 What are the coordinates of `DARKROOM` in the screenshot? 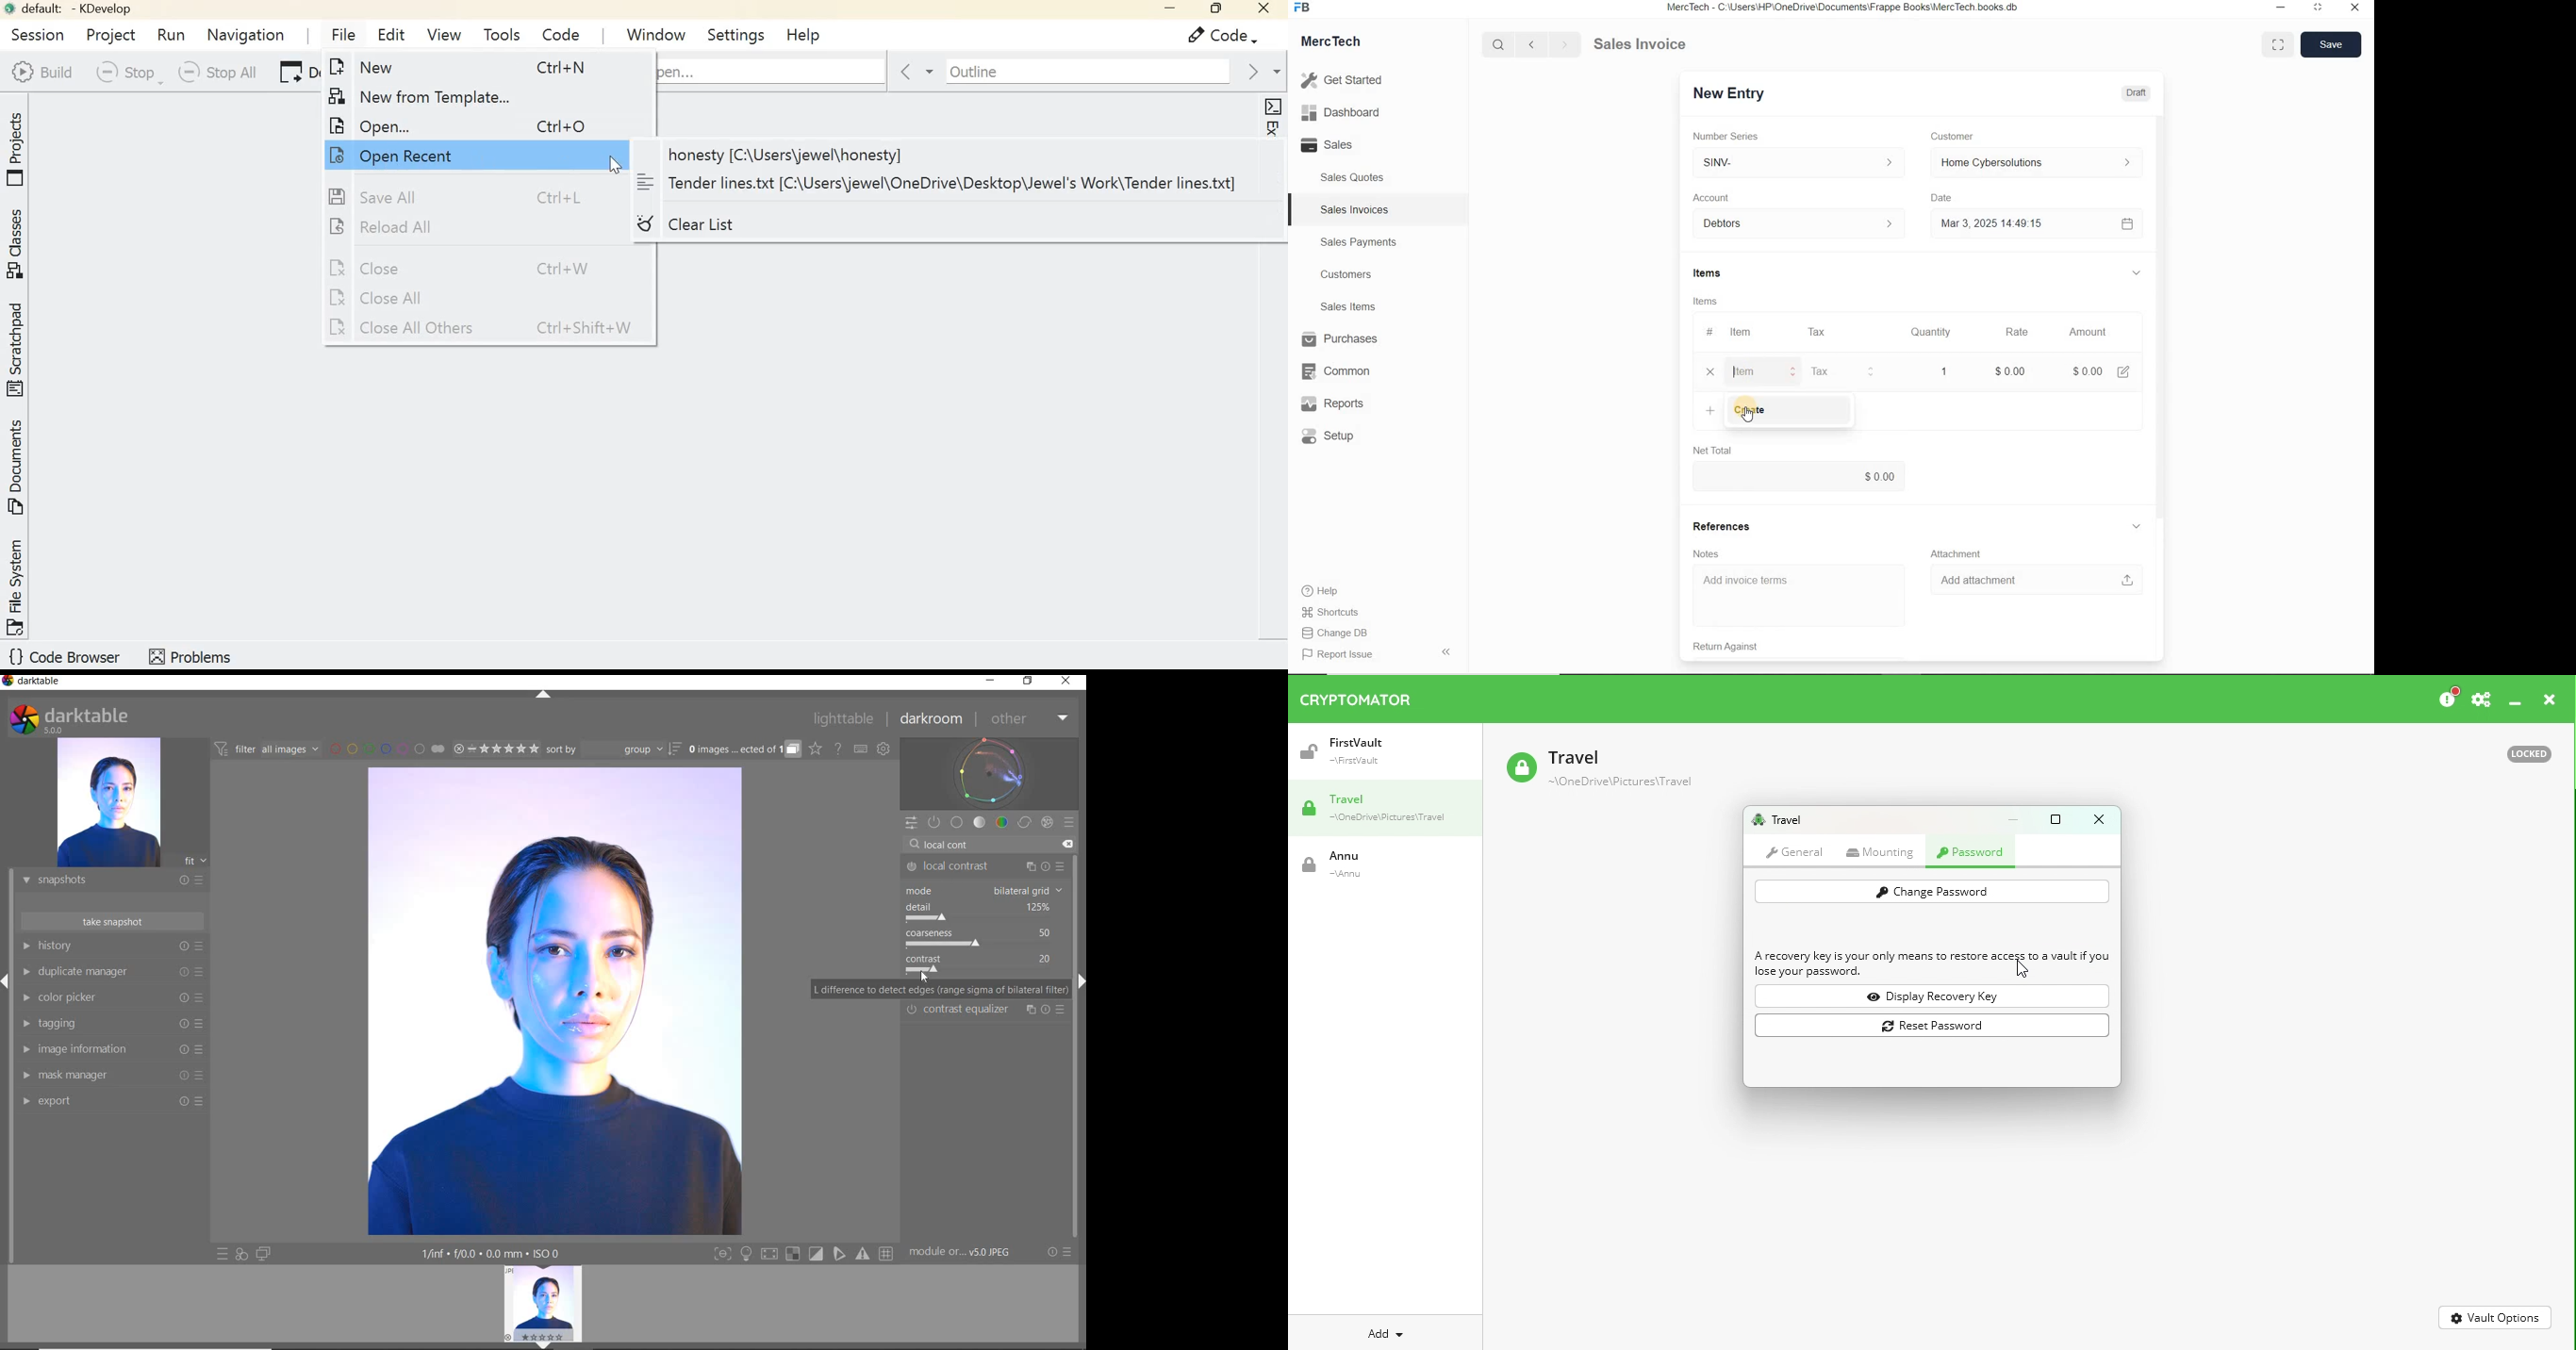 It's located at (932, 720).